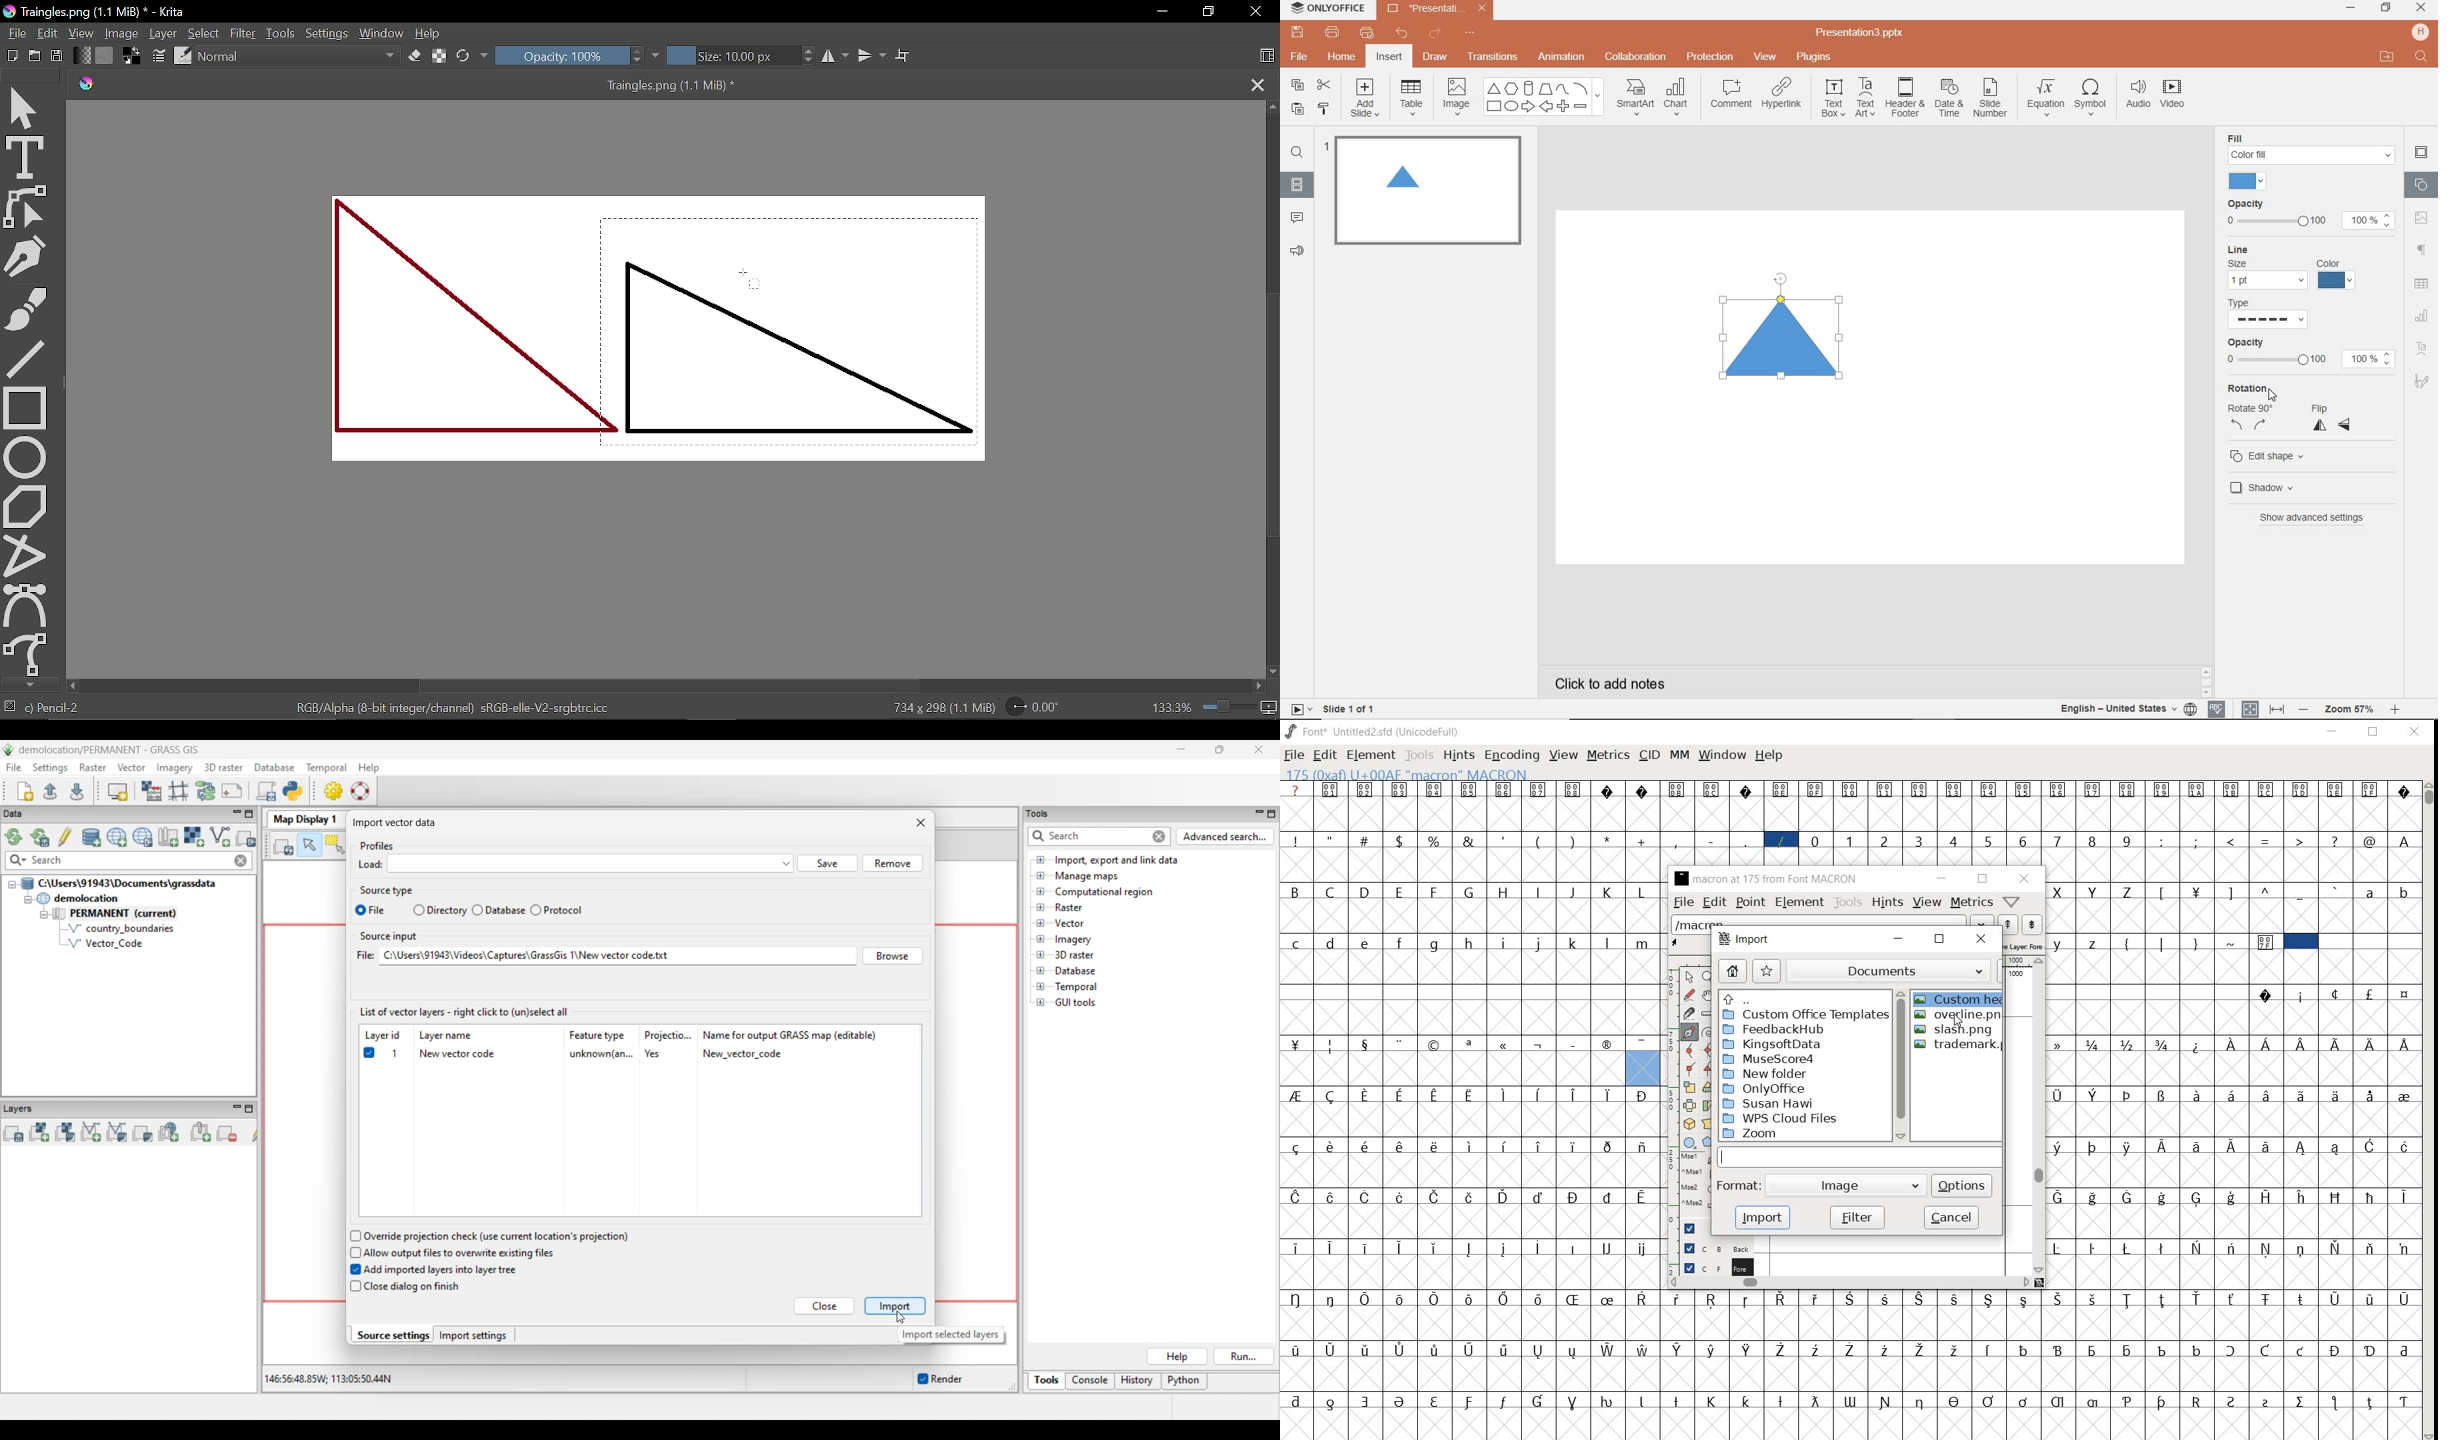  I want to click on Symbol, so click(2093, 1248).